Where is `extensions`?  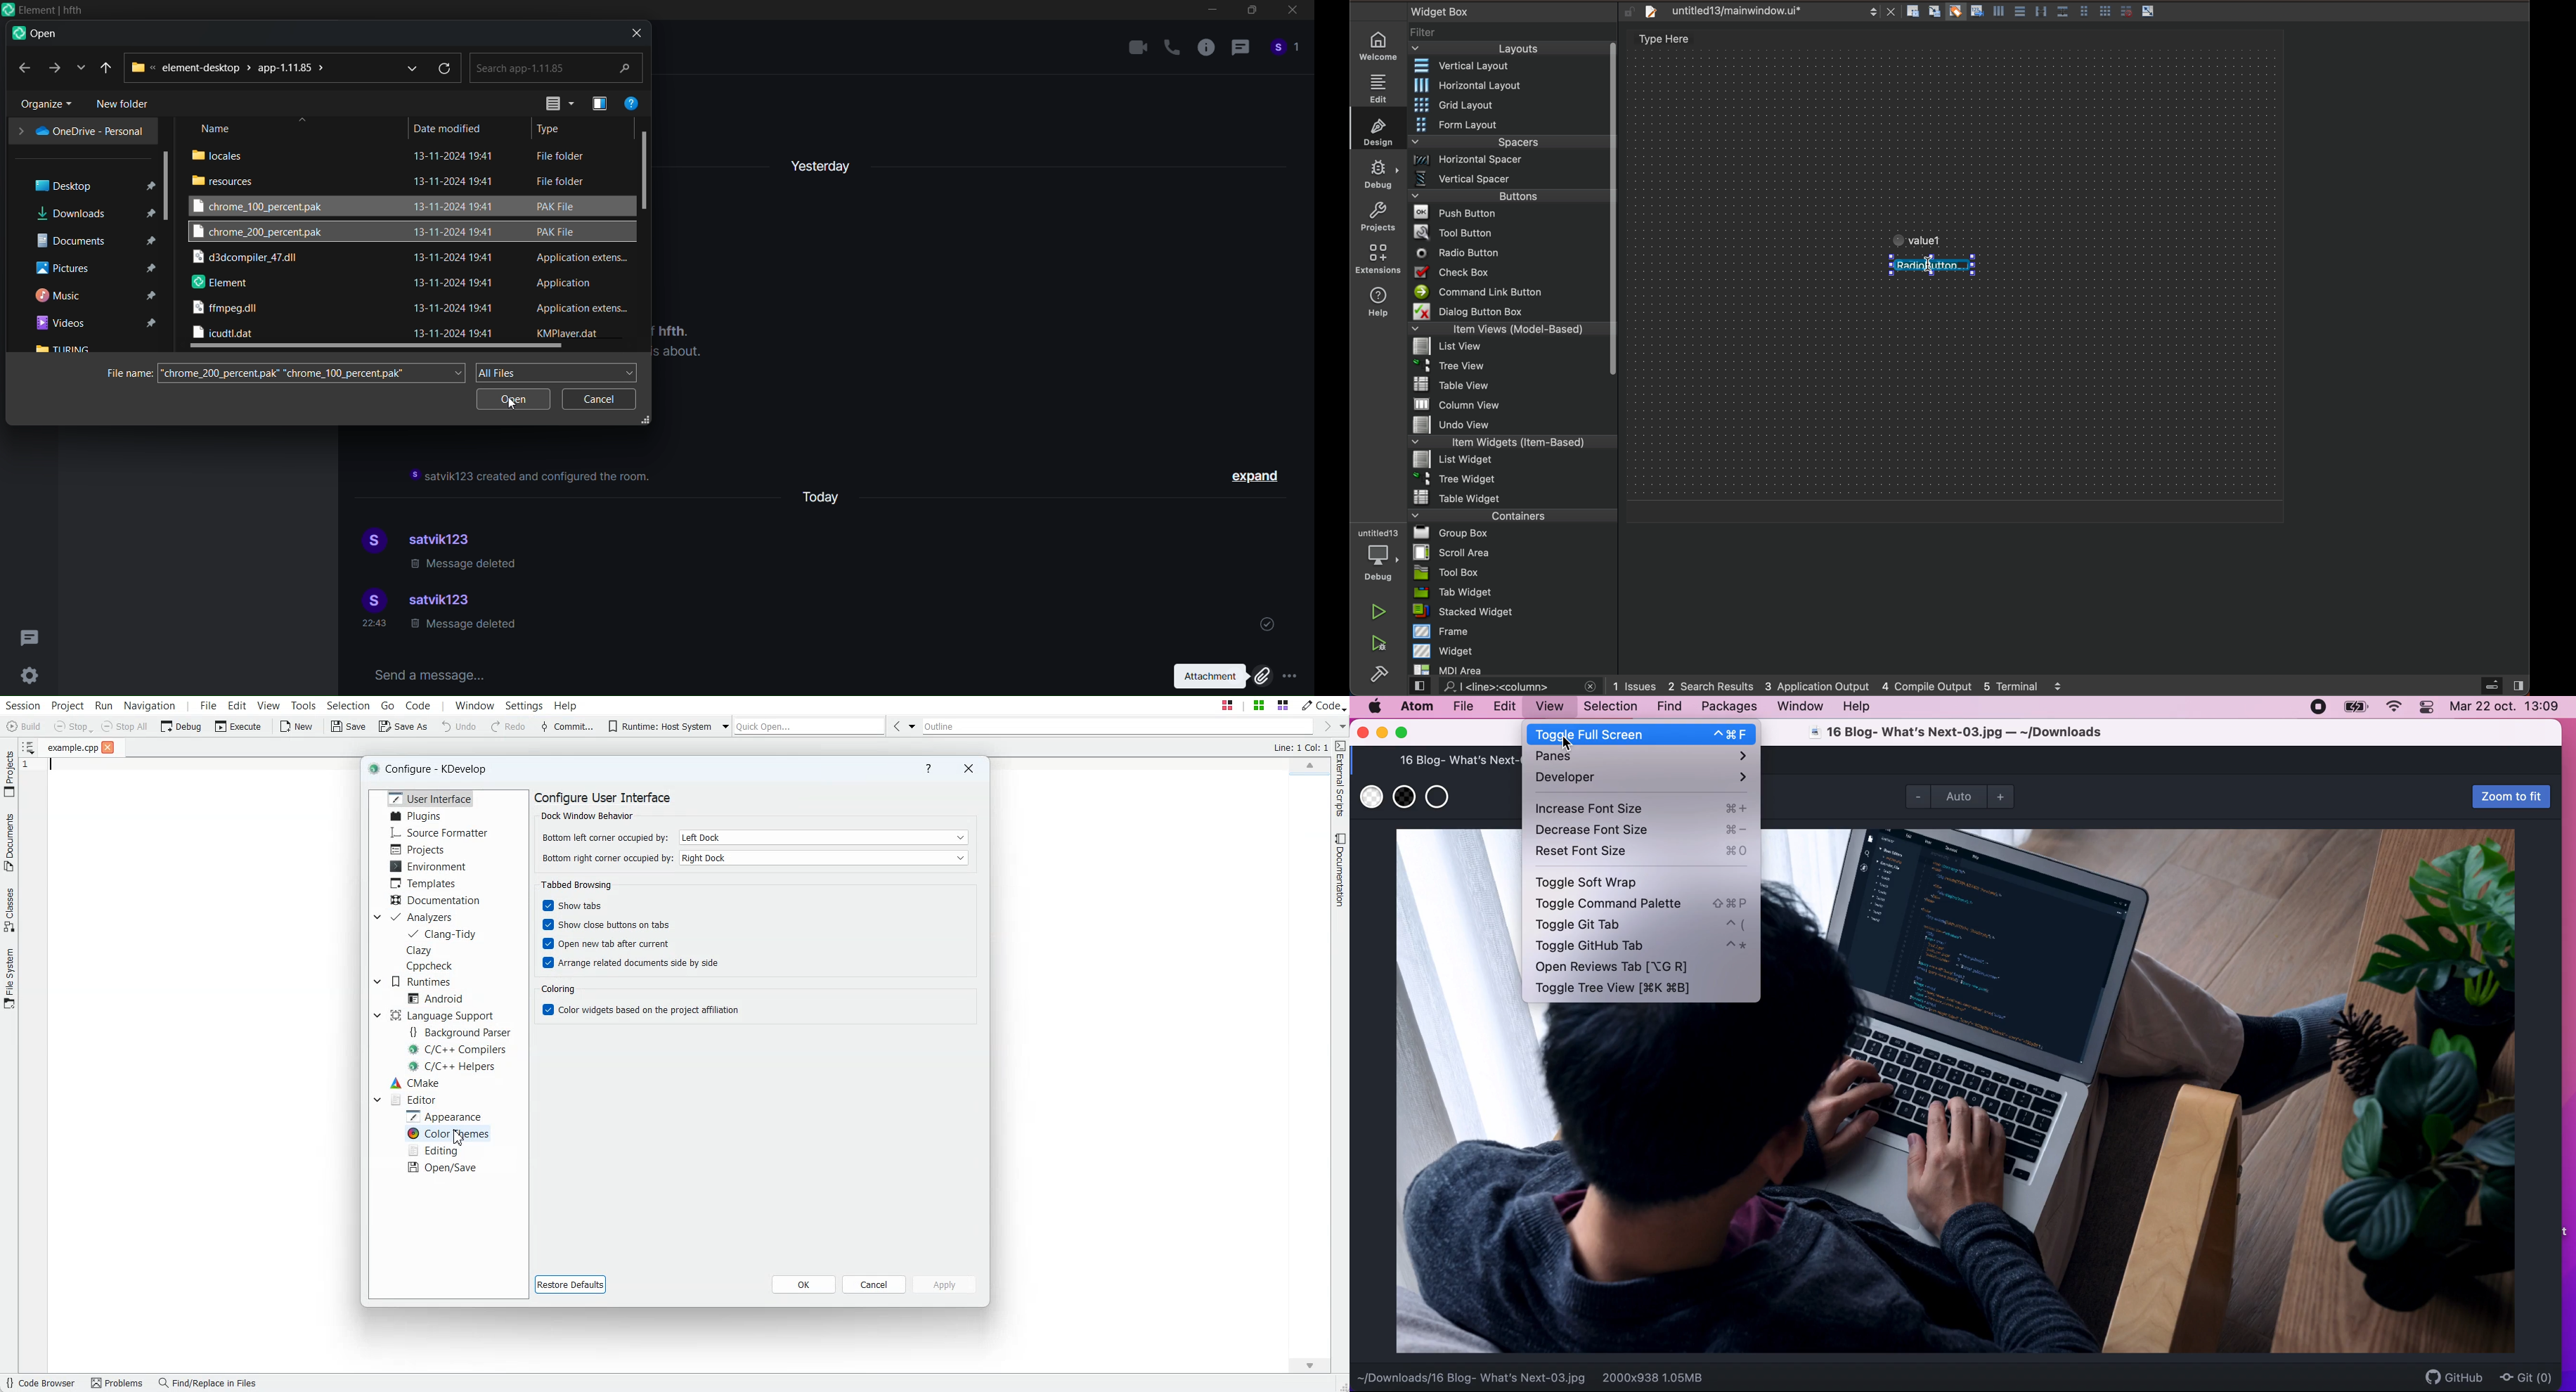
extensions is located at coordinates (1377, 259).